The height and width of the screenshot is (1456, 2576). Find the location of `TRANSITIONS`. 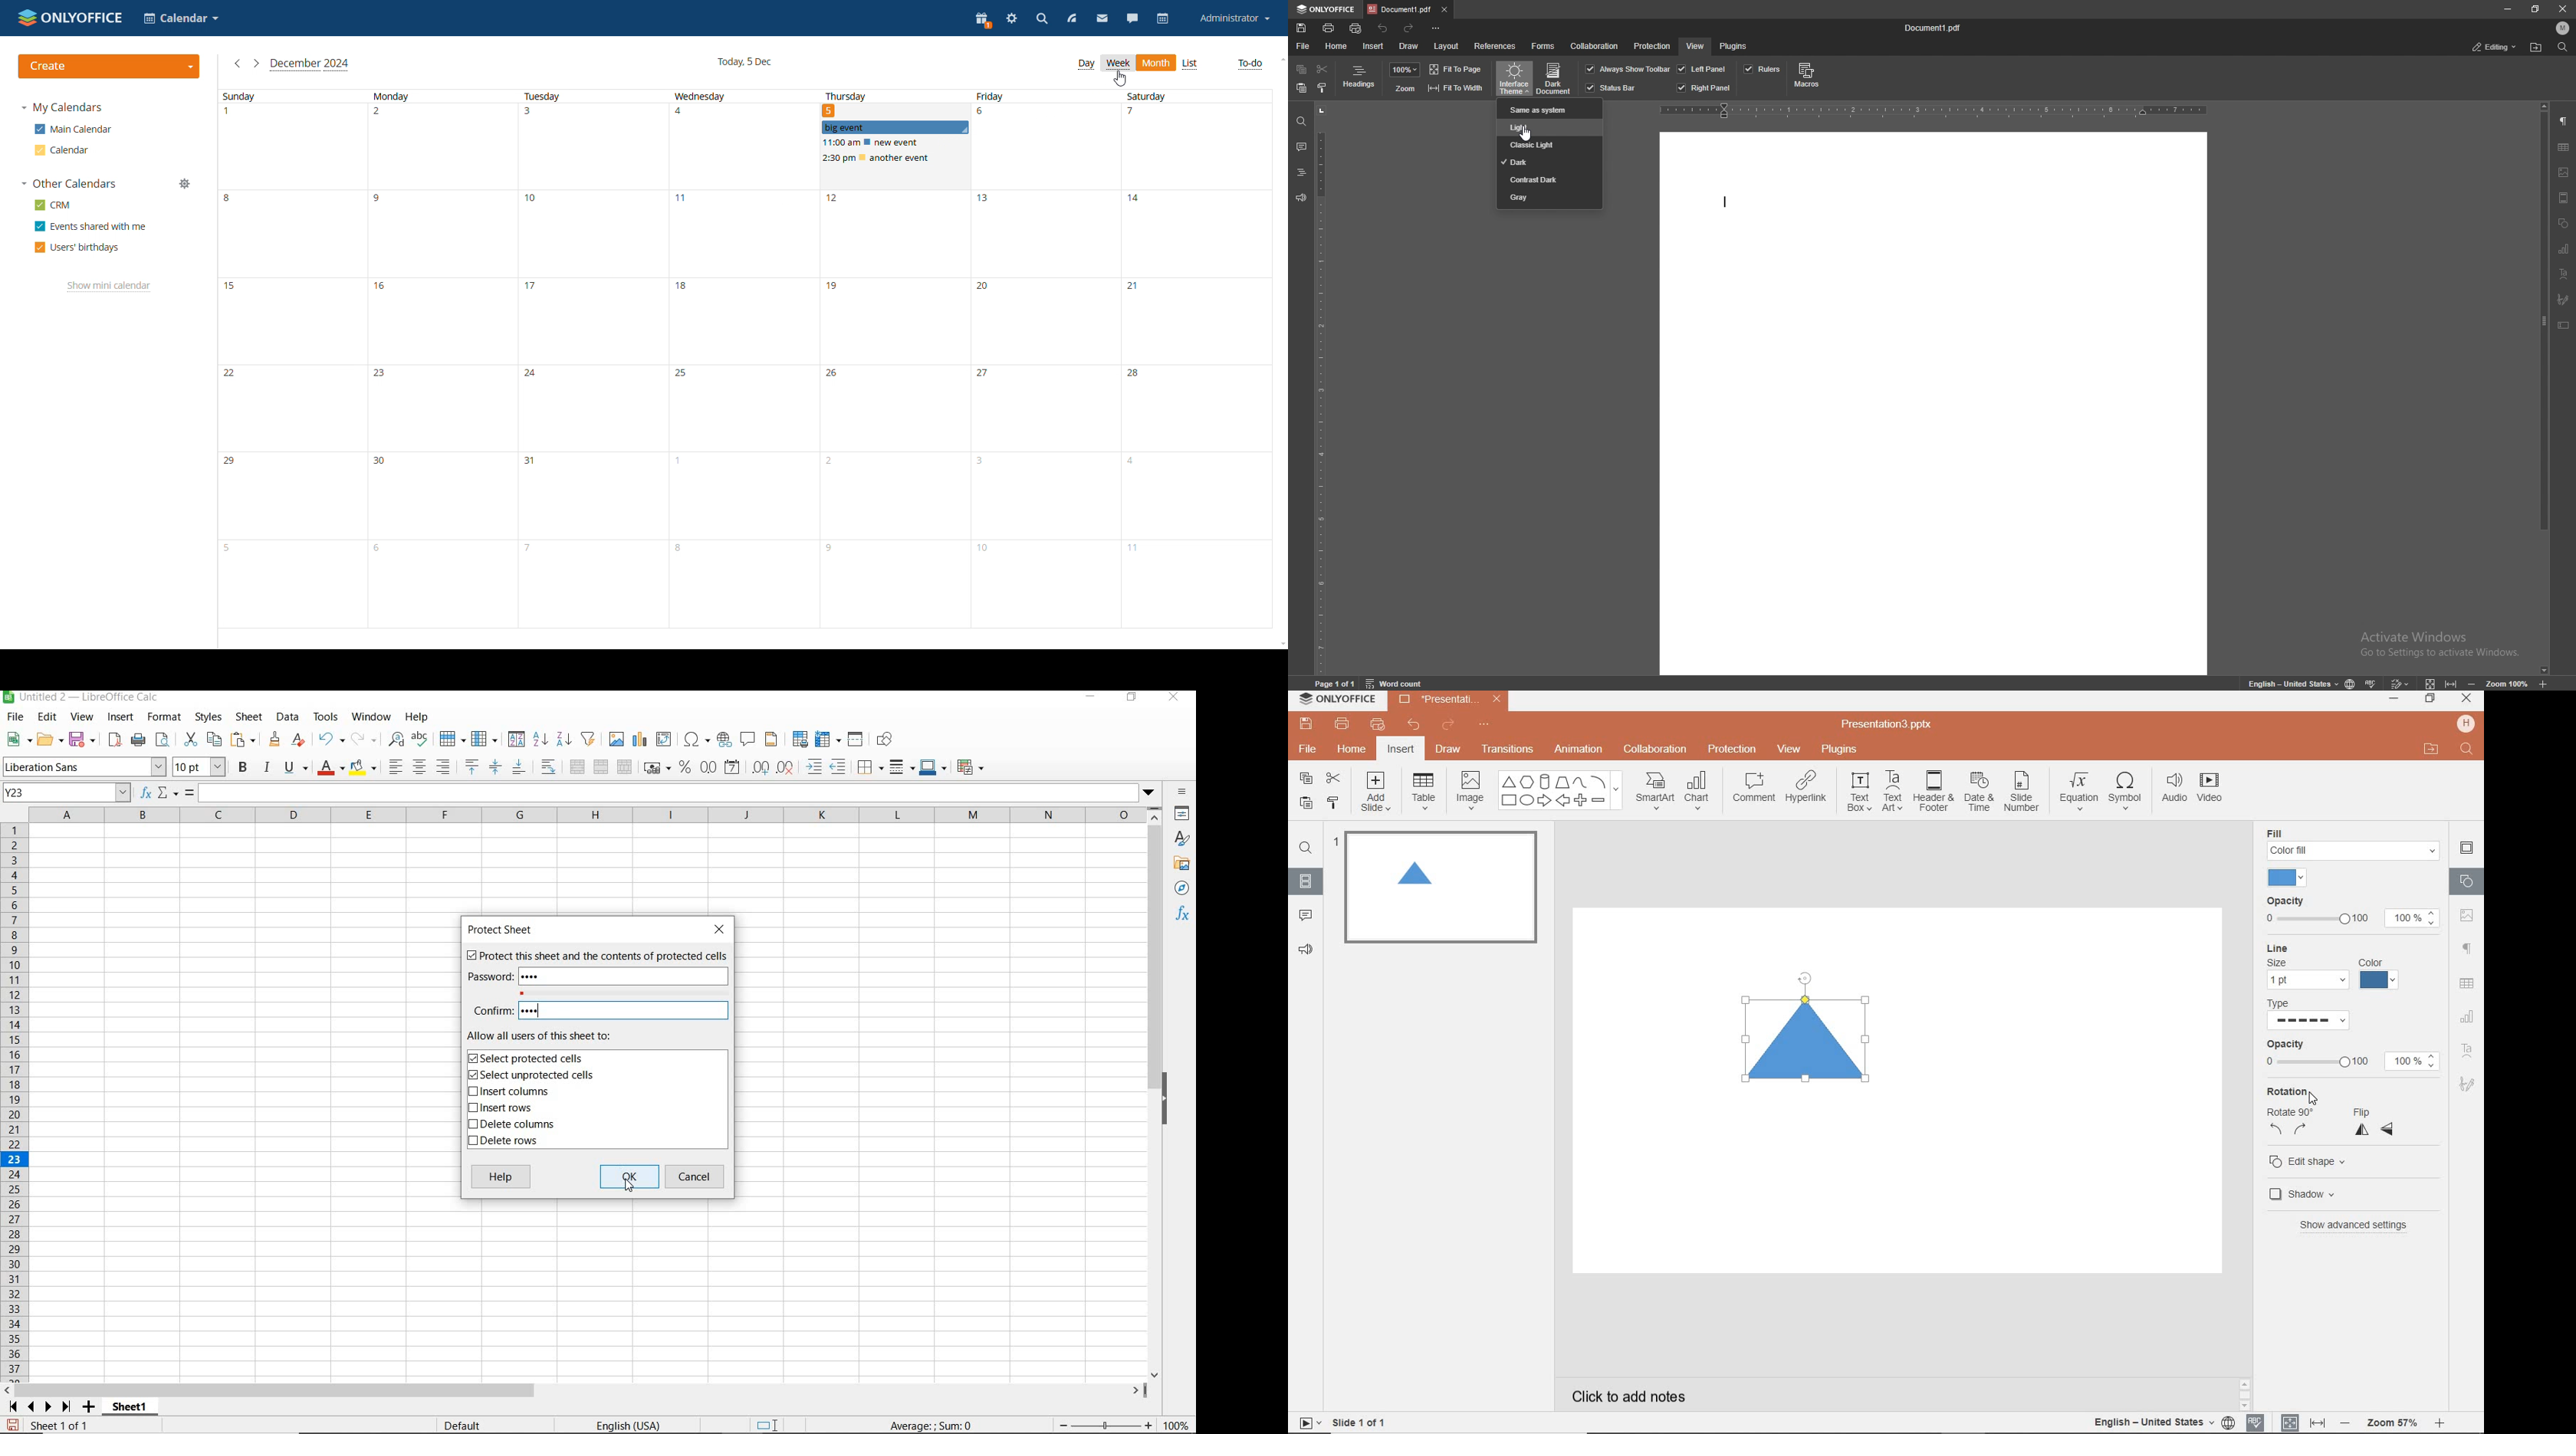

TRANSITIONS is located at coordinates (1510, 749).